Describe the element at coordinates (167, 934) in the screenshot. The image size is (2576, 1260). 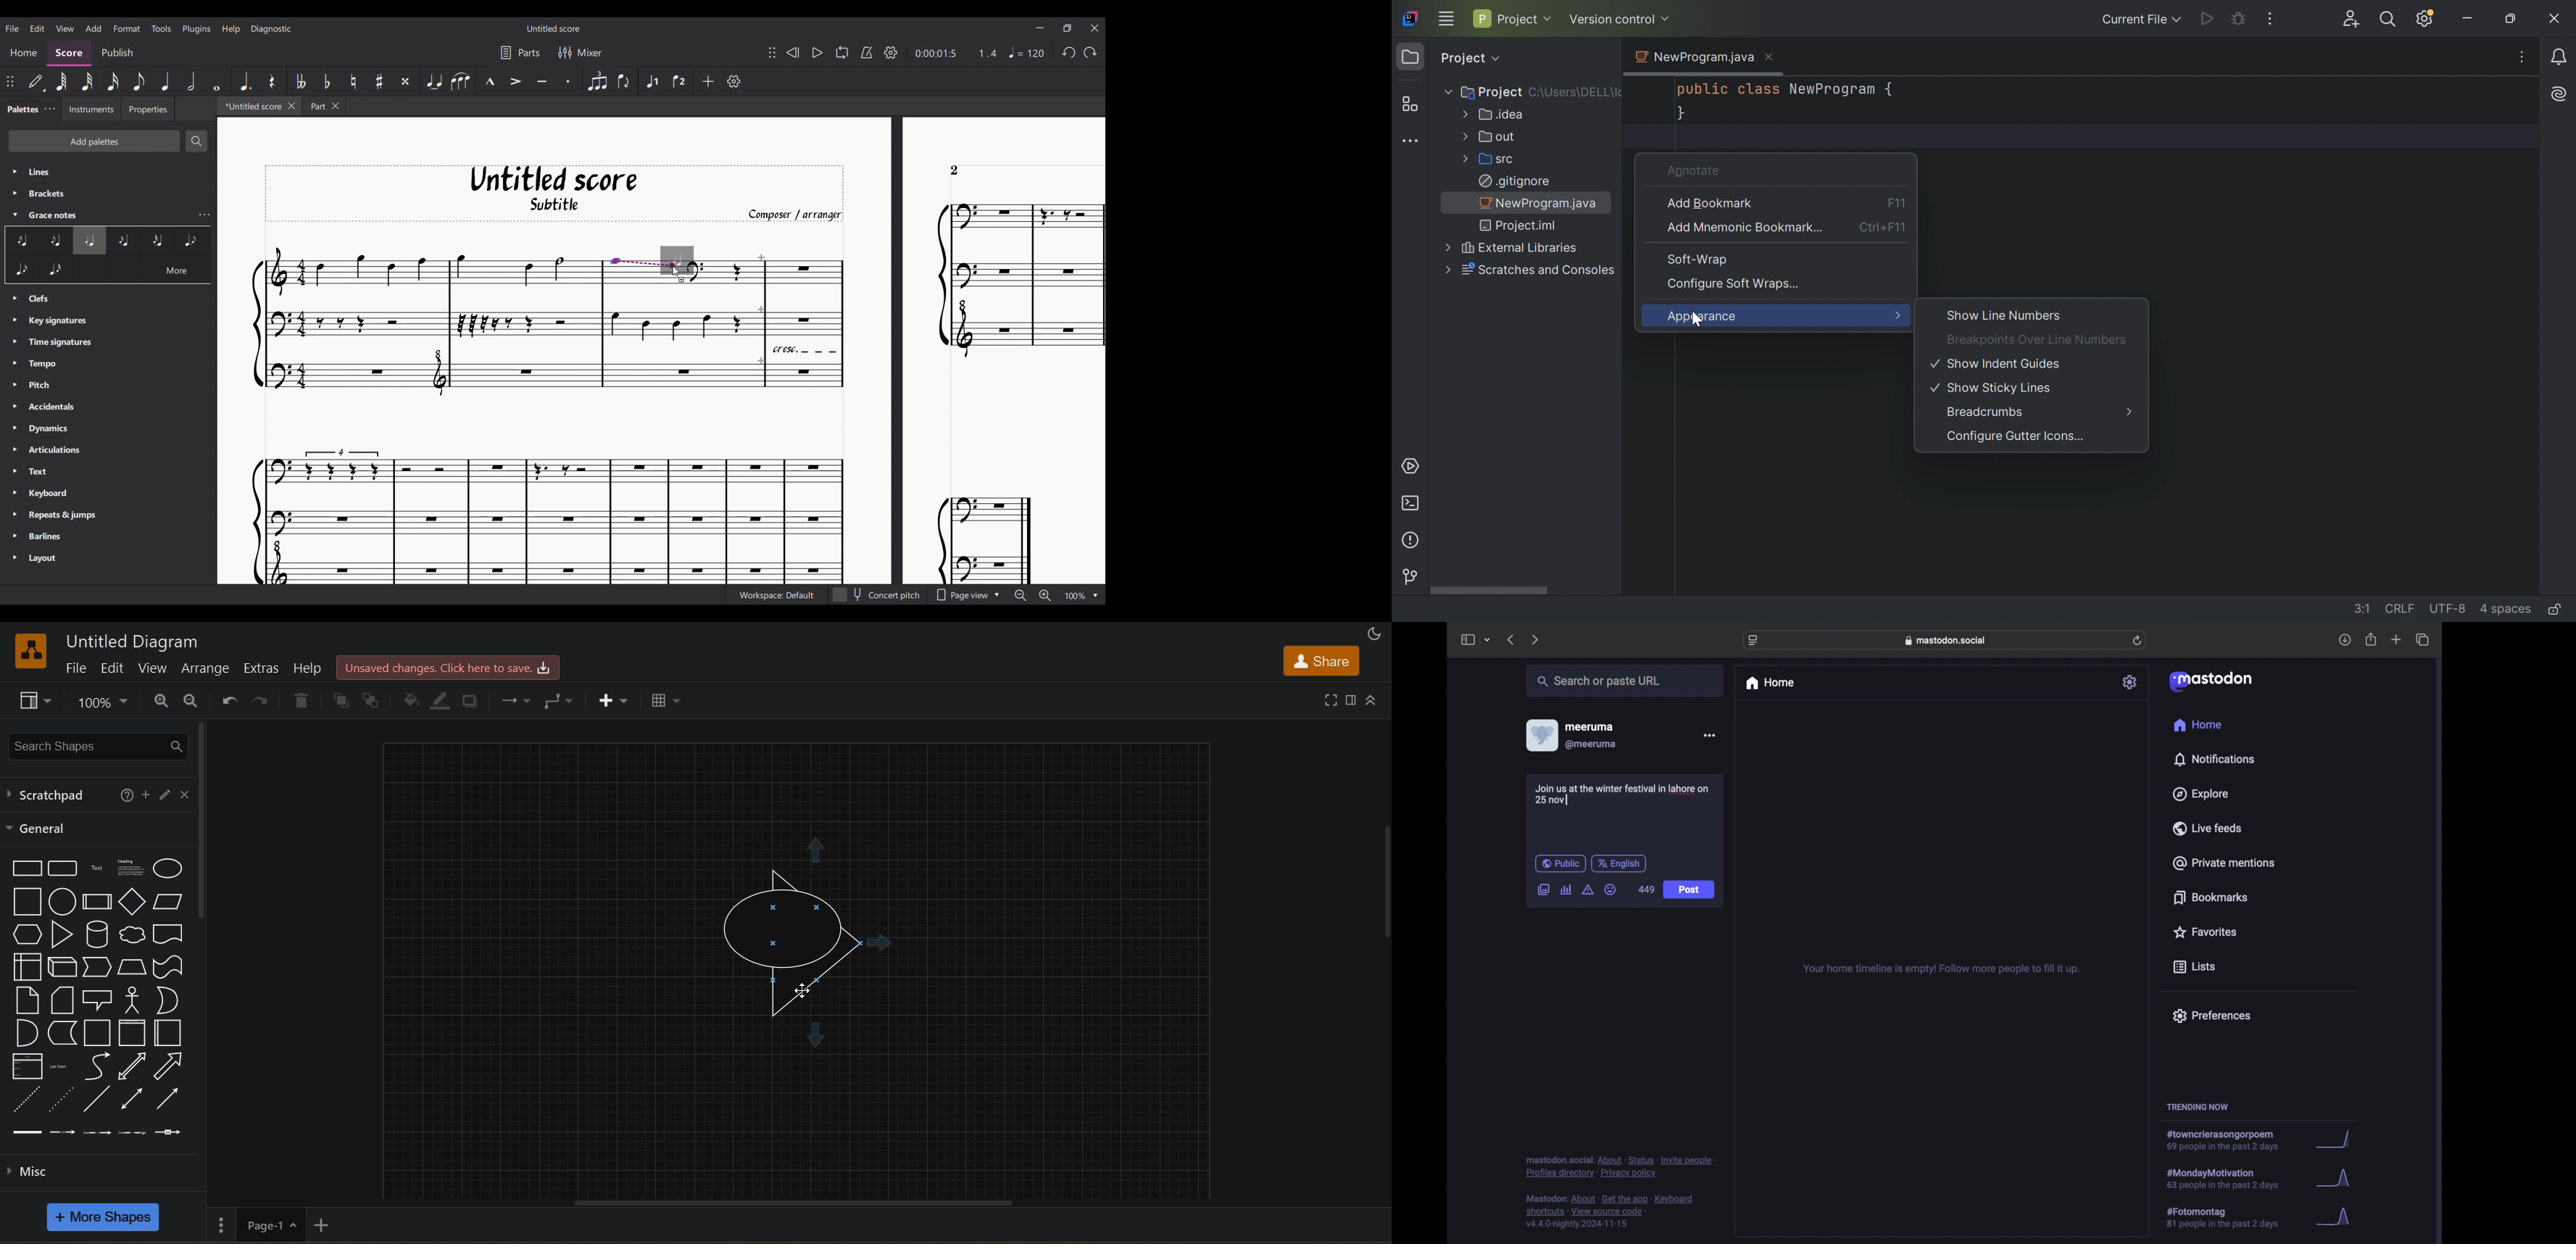
I see `directional arrow` at that location.